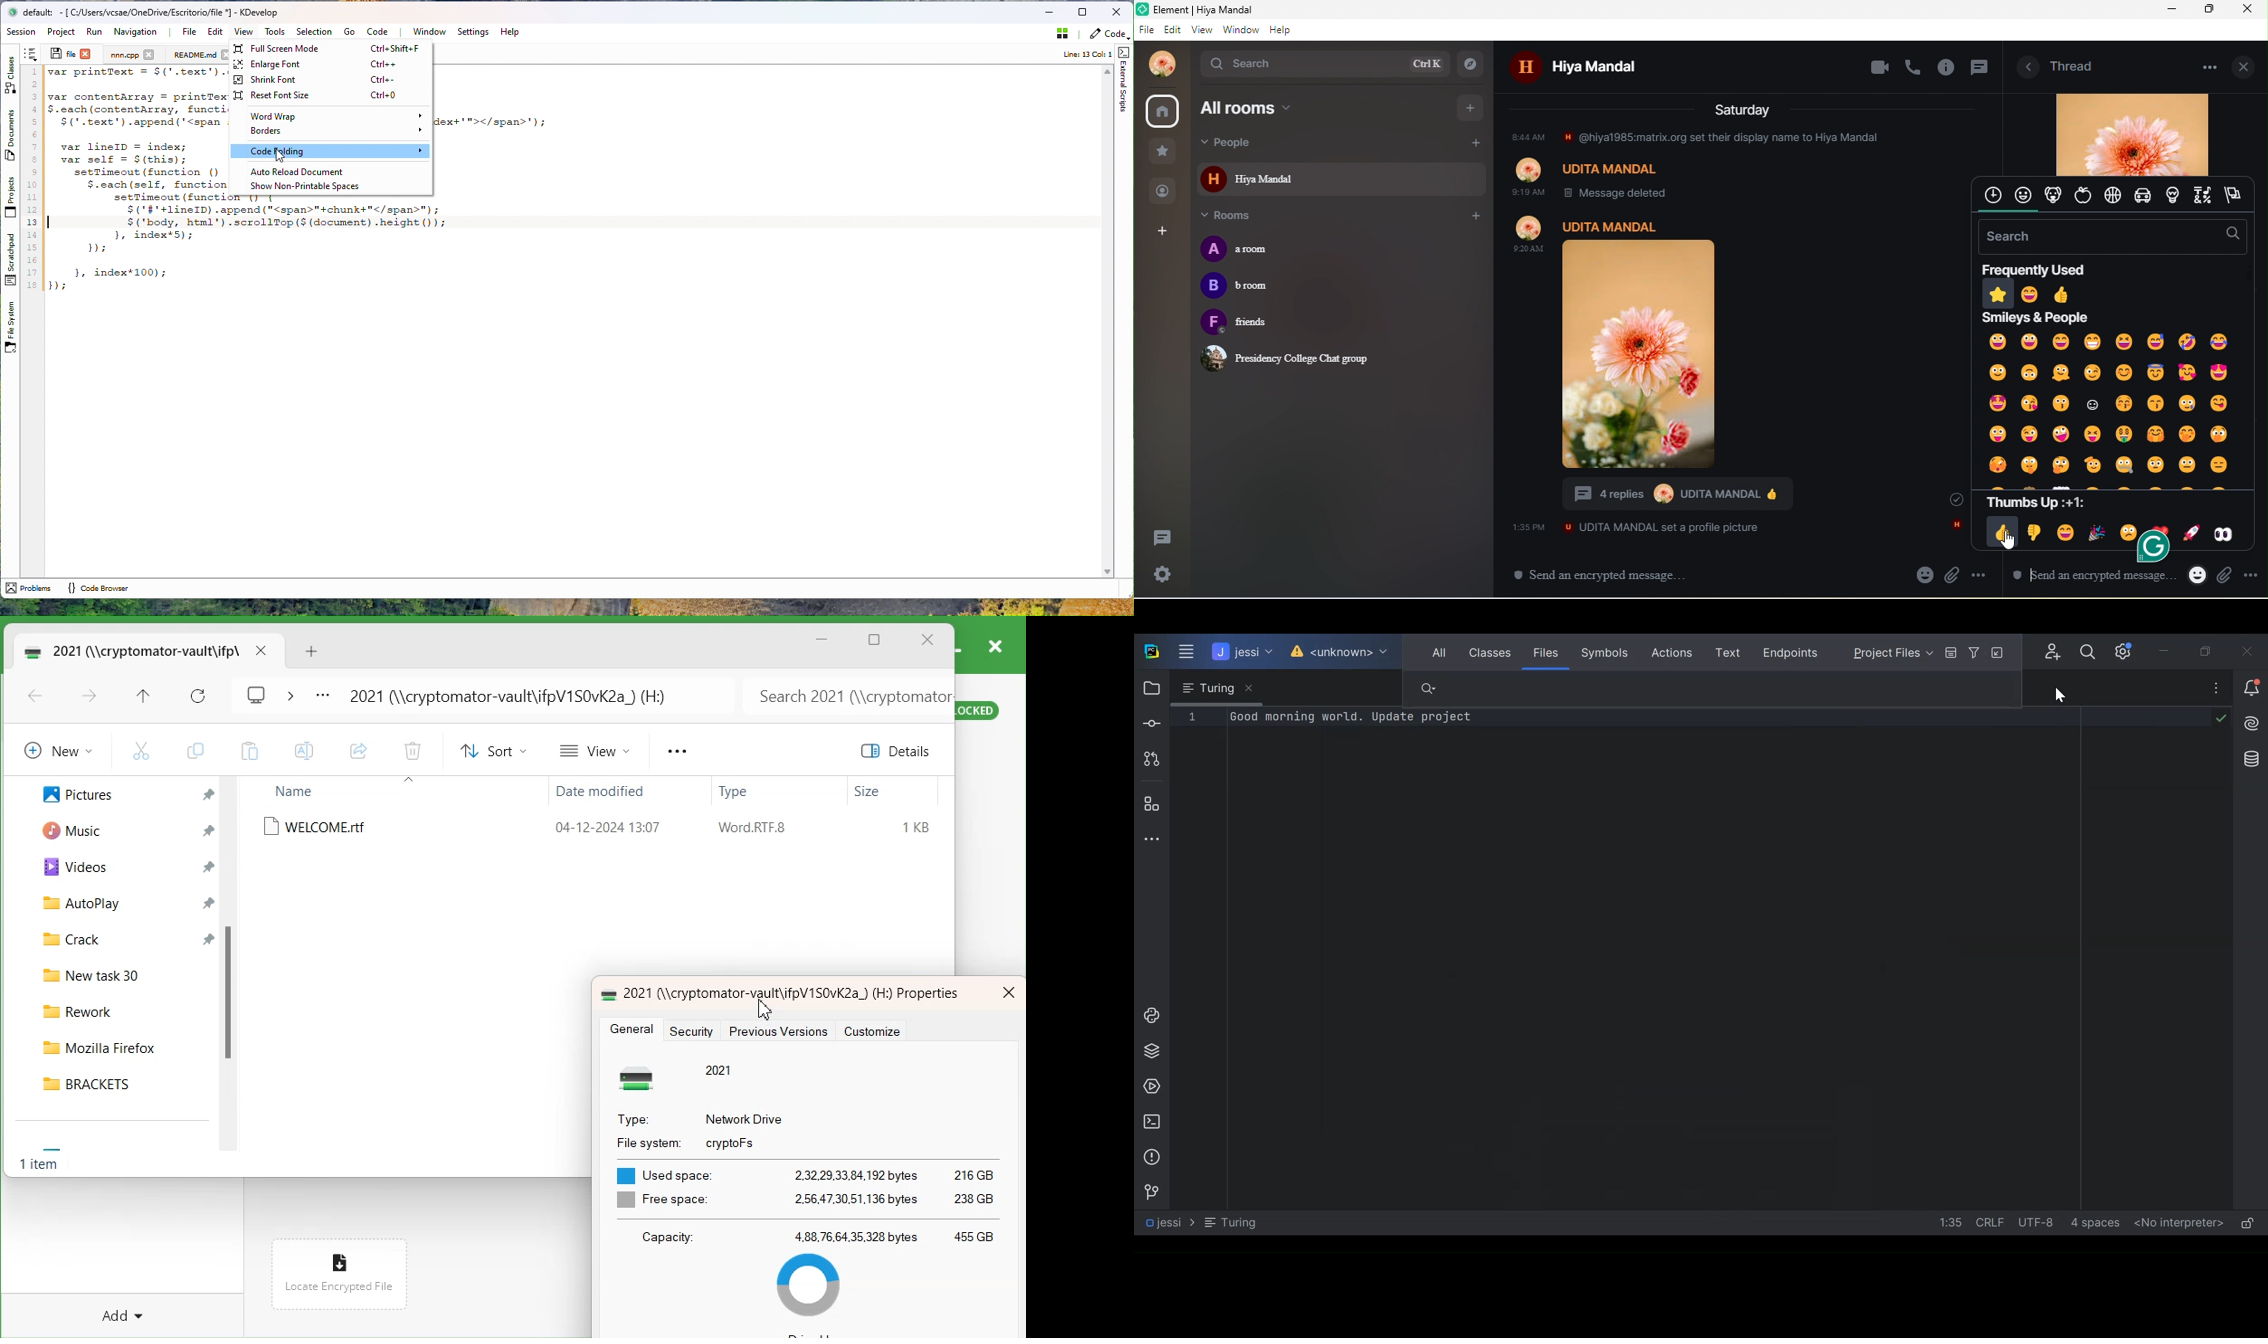  I want to click on Jessi, so click(1166, 1222).